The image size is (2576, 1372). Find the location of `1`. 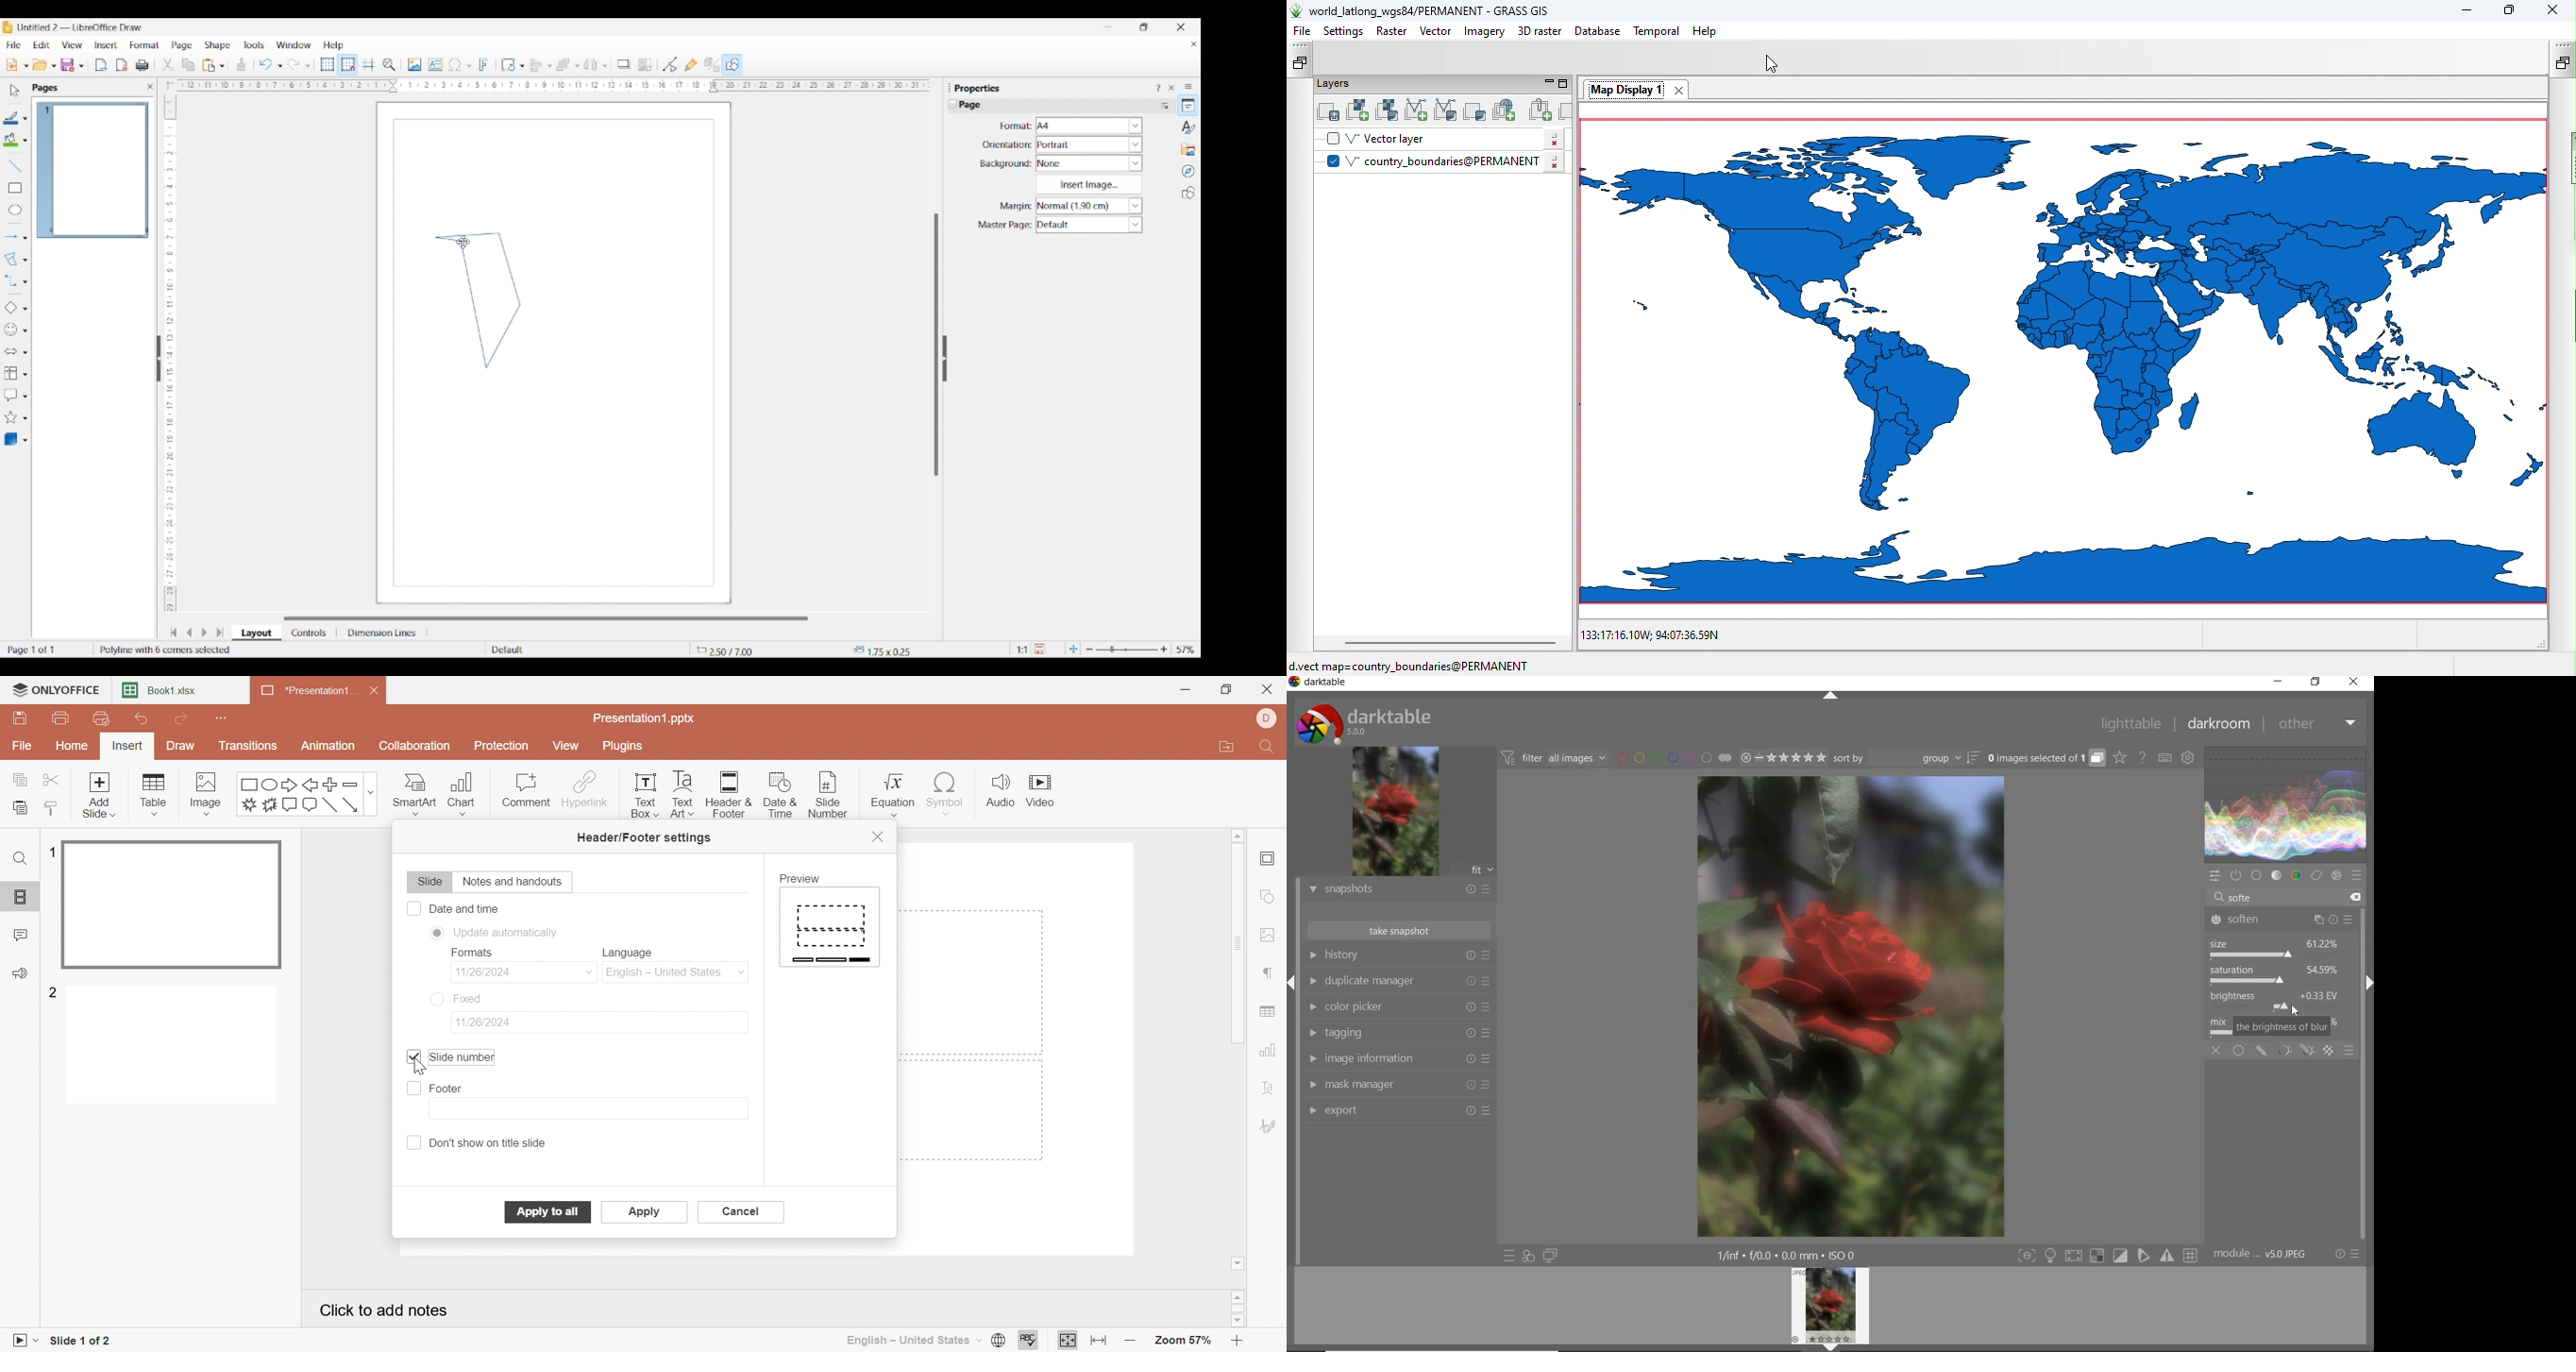

1 is located at coordinates (50, 852).